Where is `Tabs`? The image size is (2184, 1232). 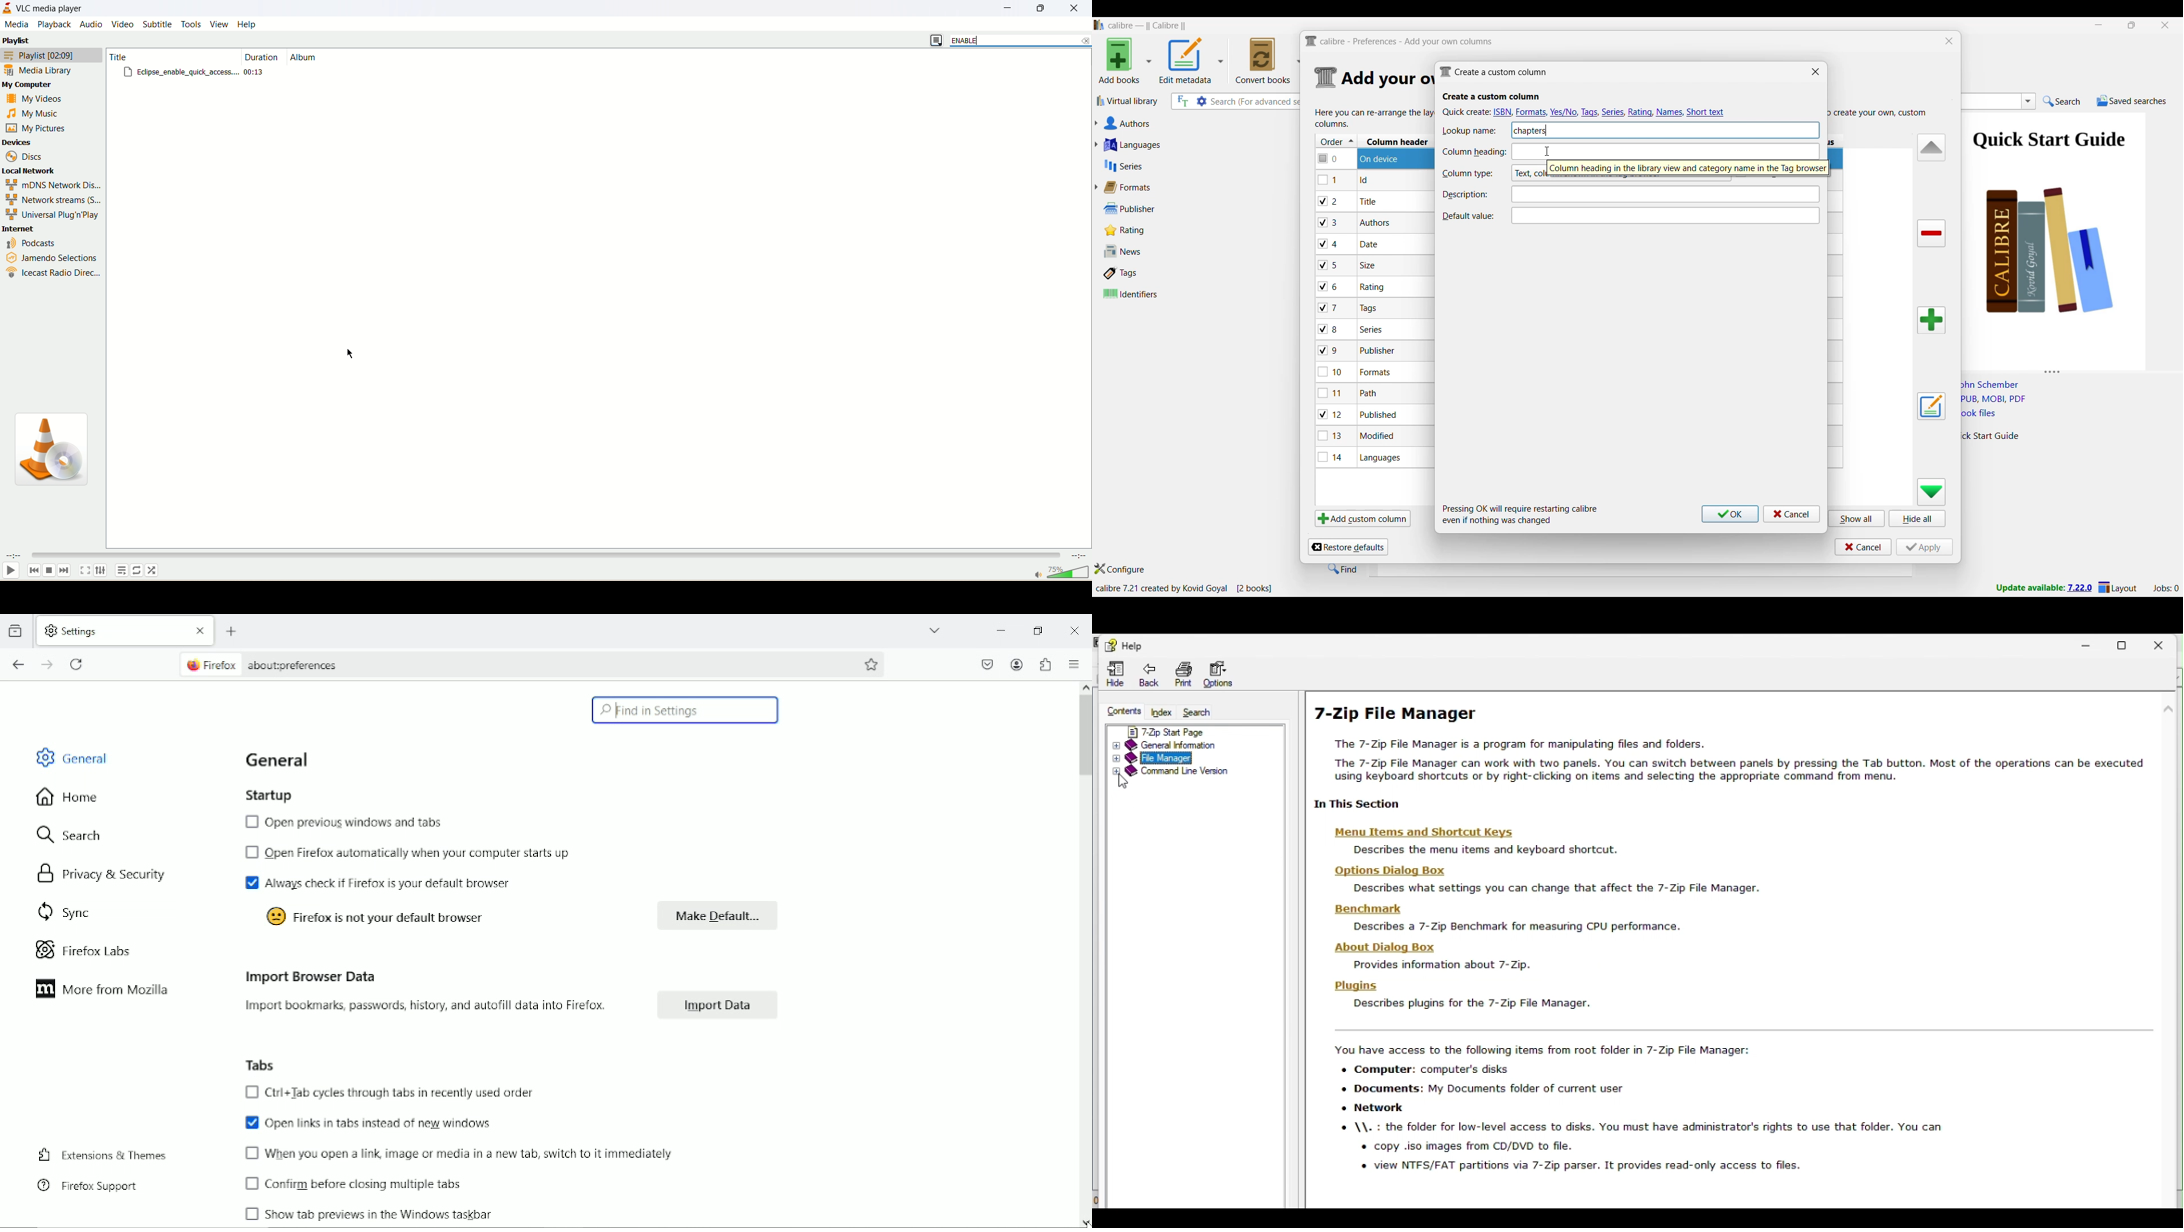 Tabs is located at coordinates (264, 1064).